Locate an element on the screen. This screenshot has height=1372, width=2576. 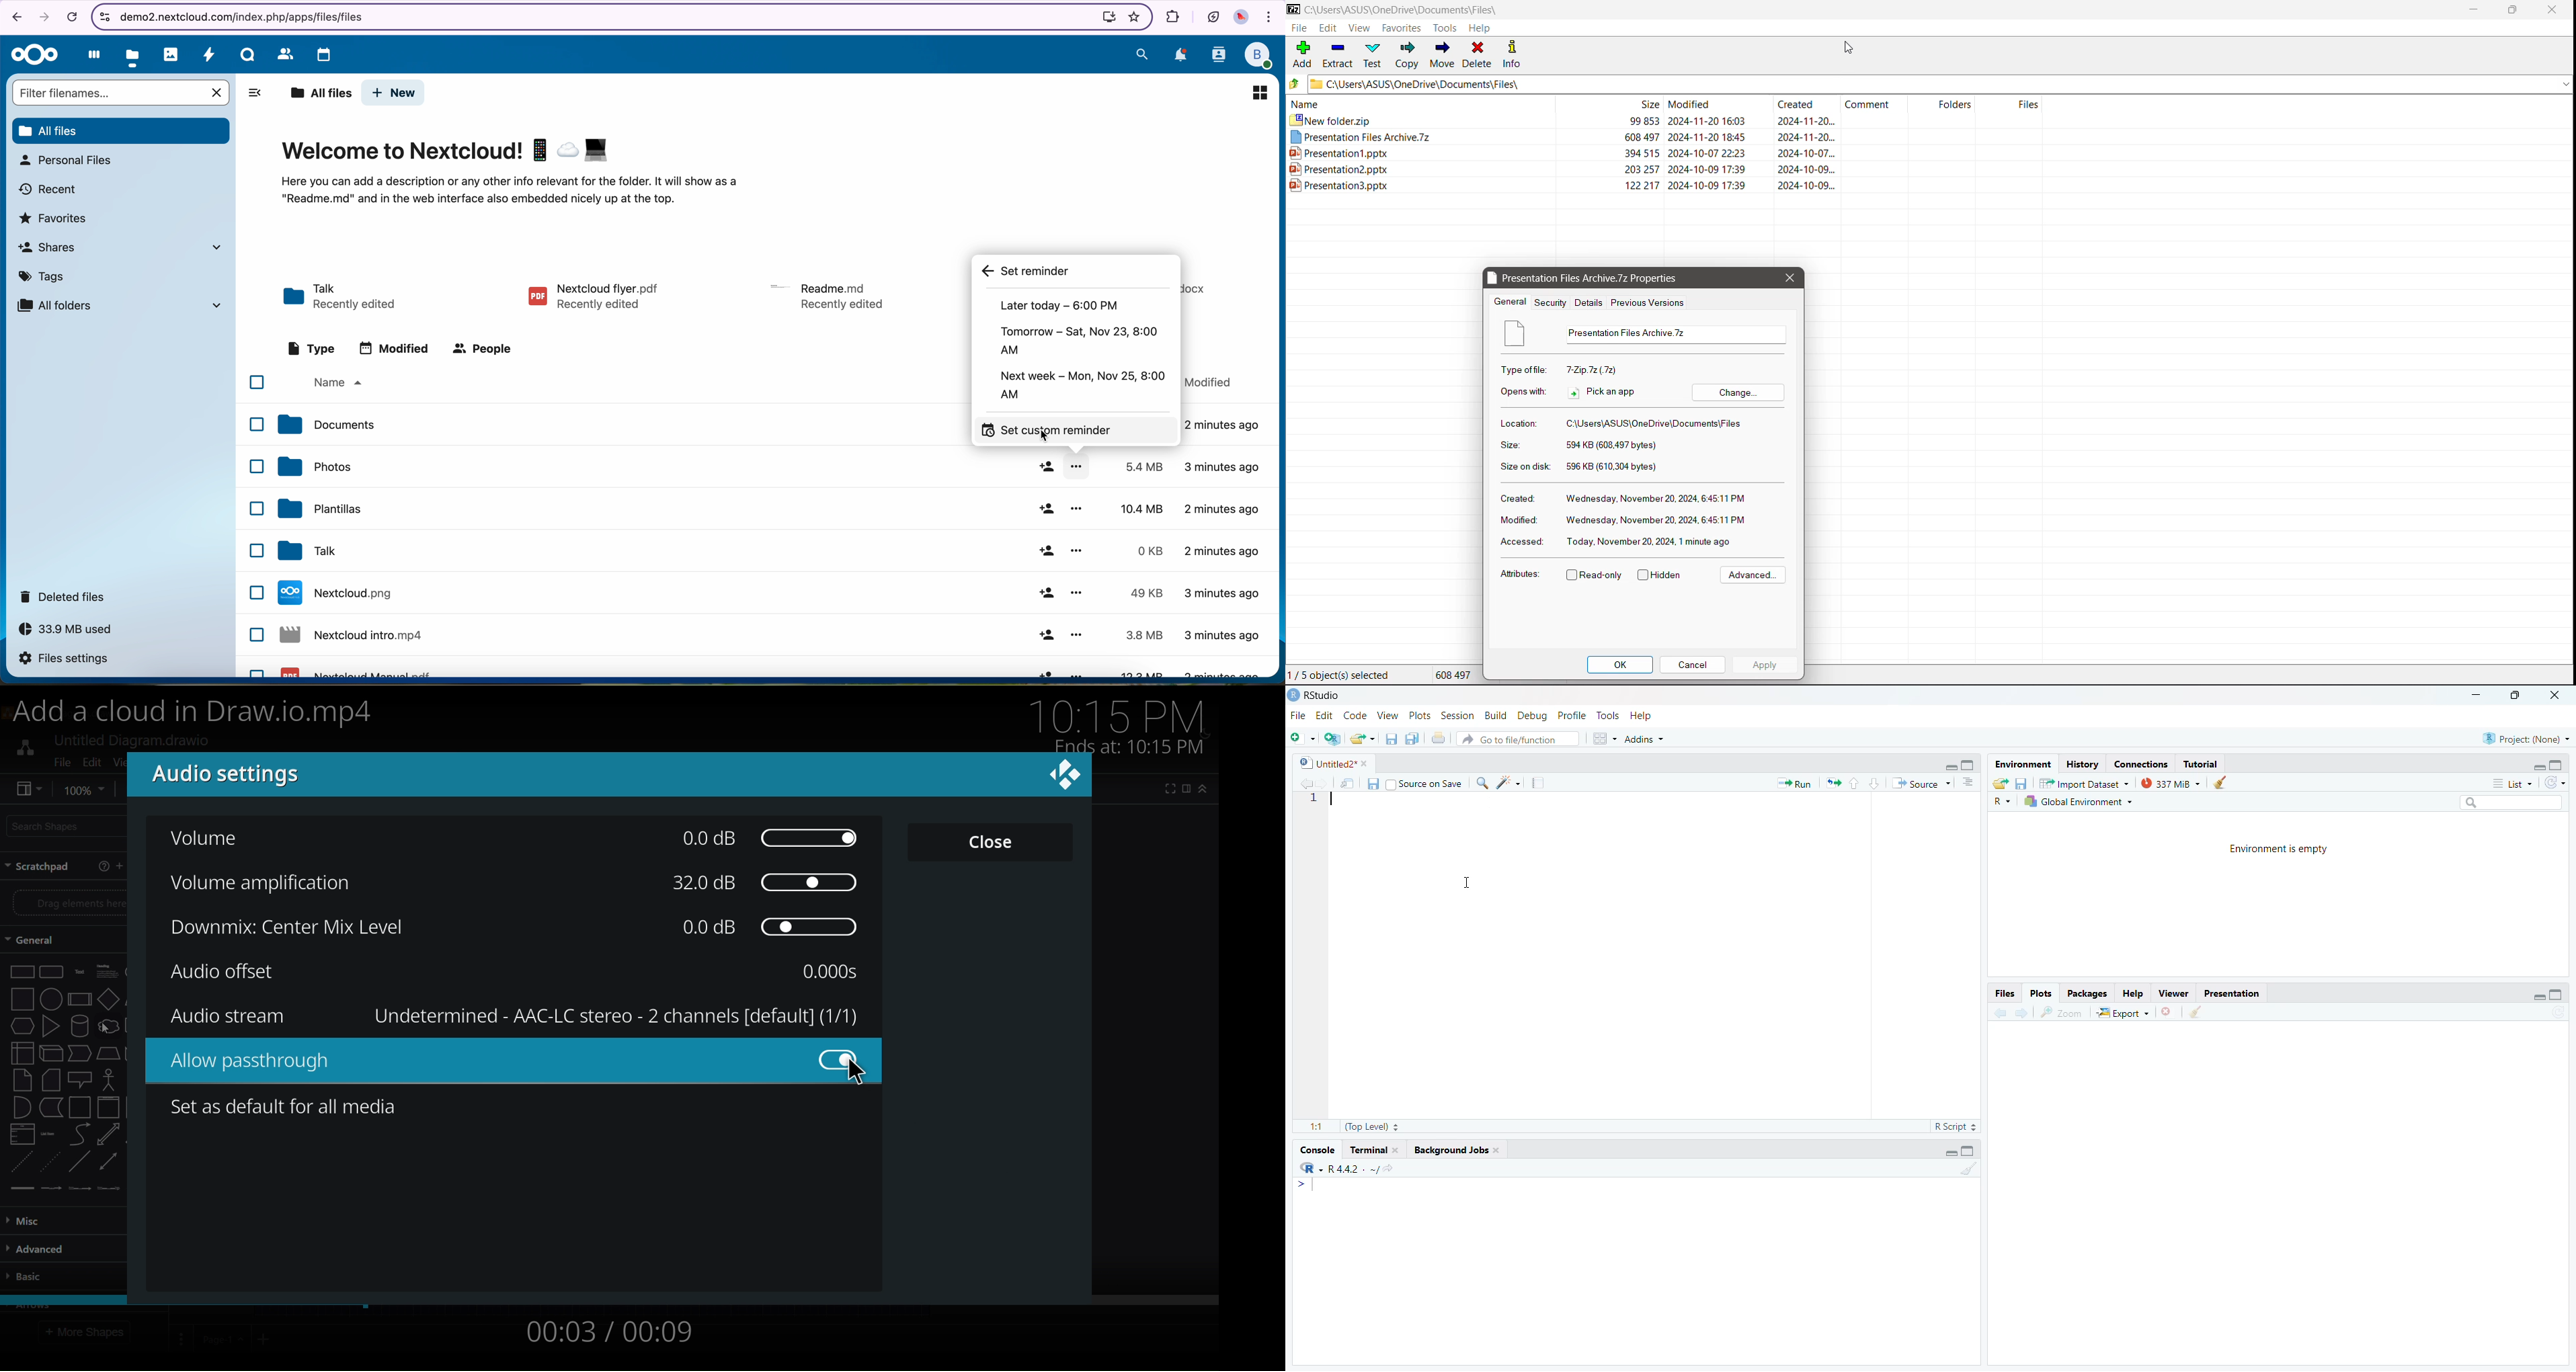
OK is located at coordinates (1621, 665).